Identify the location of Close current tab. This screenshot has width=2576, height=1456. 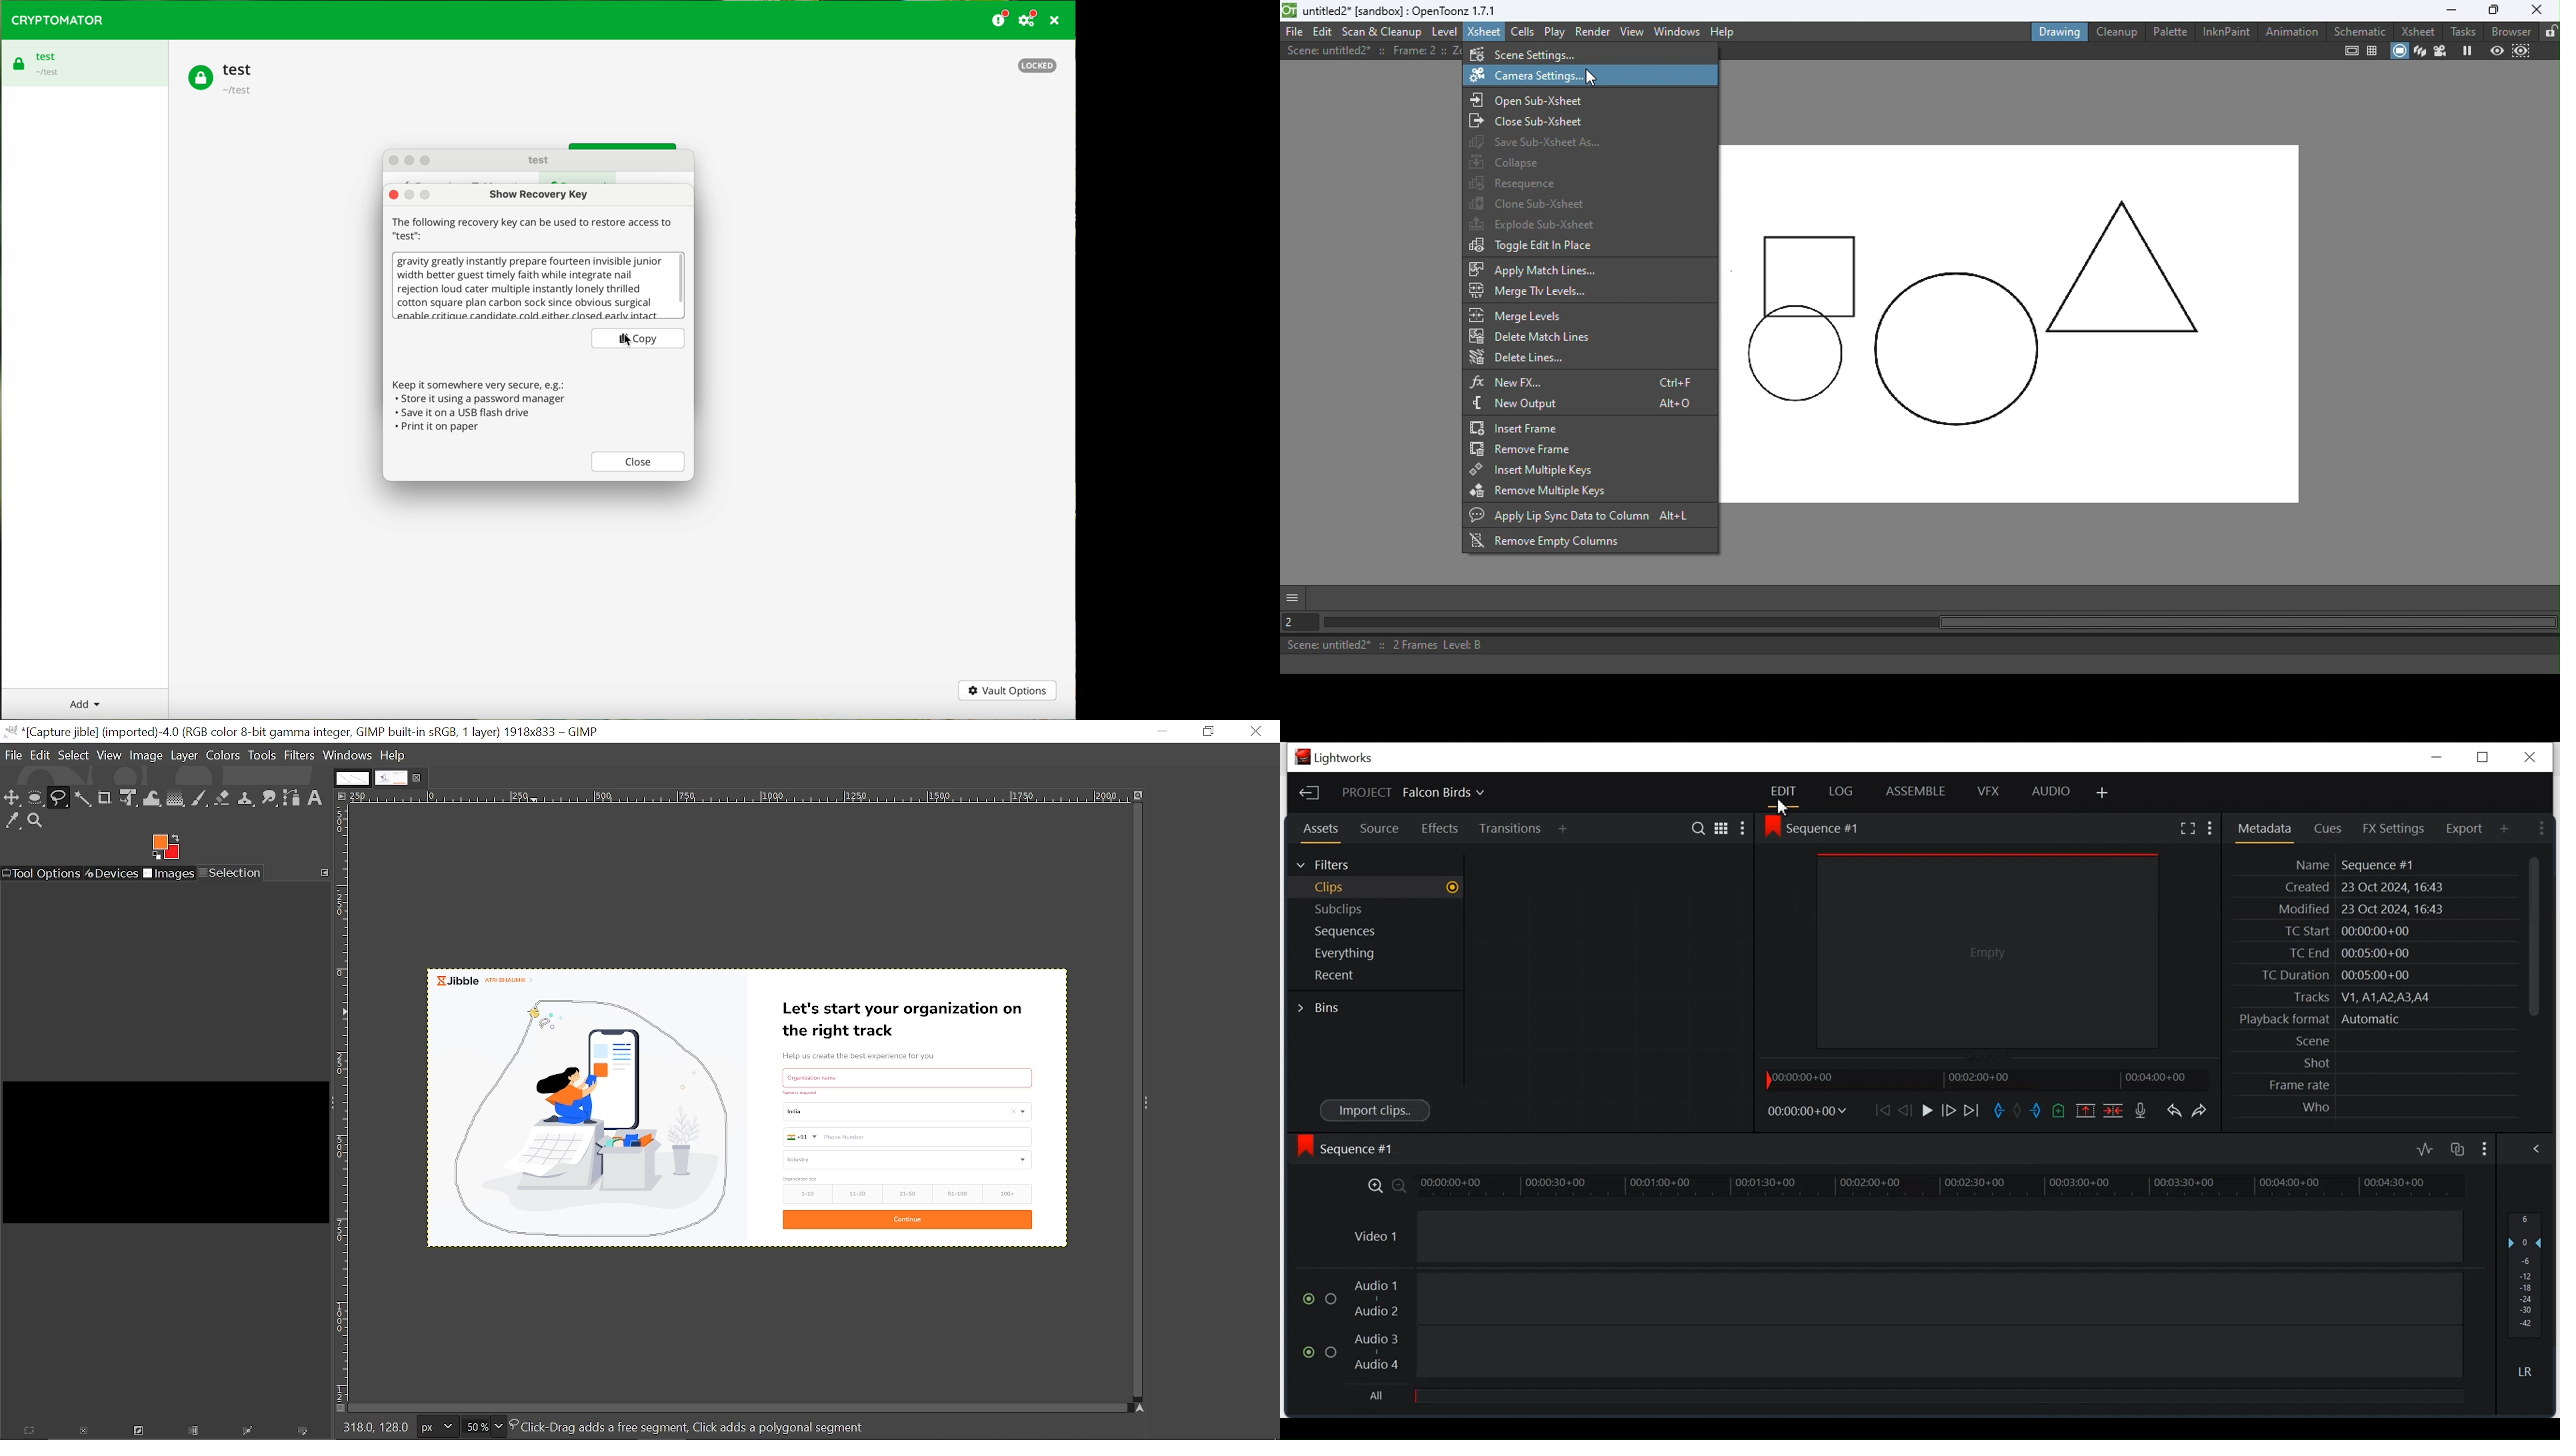
(419, 781).